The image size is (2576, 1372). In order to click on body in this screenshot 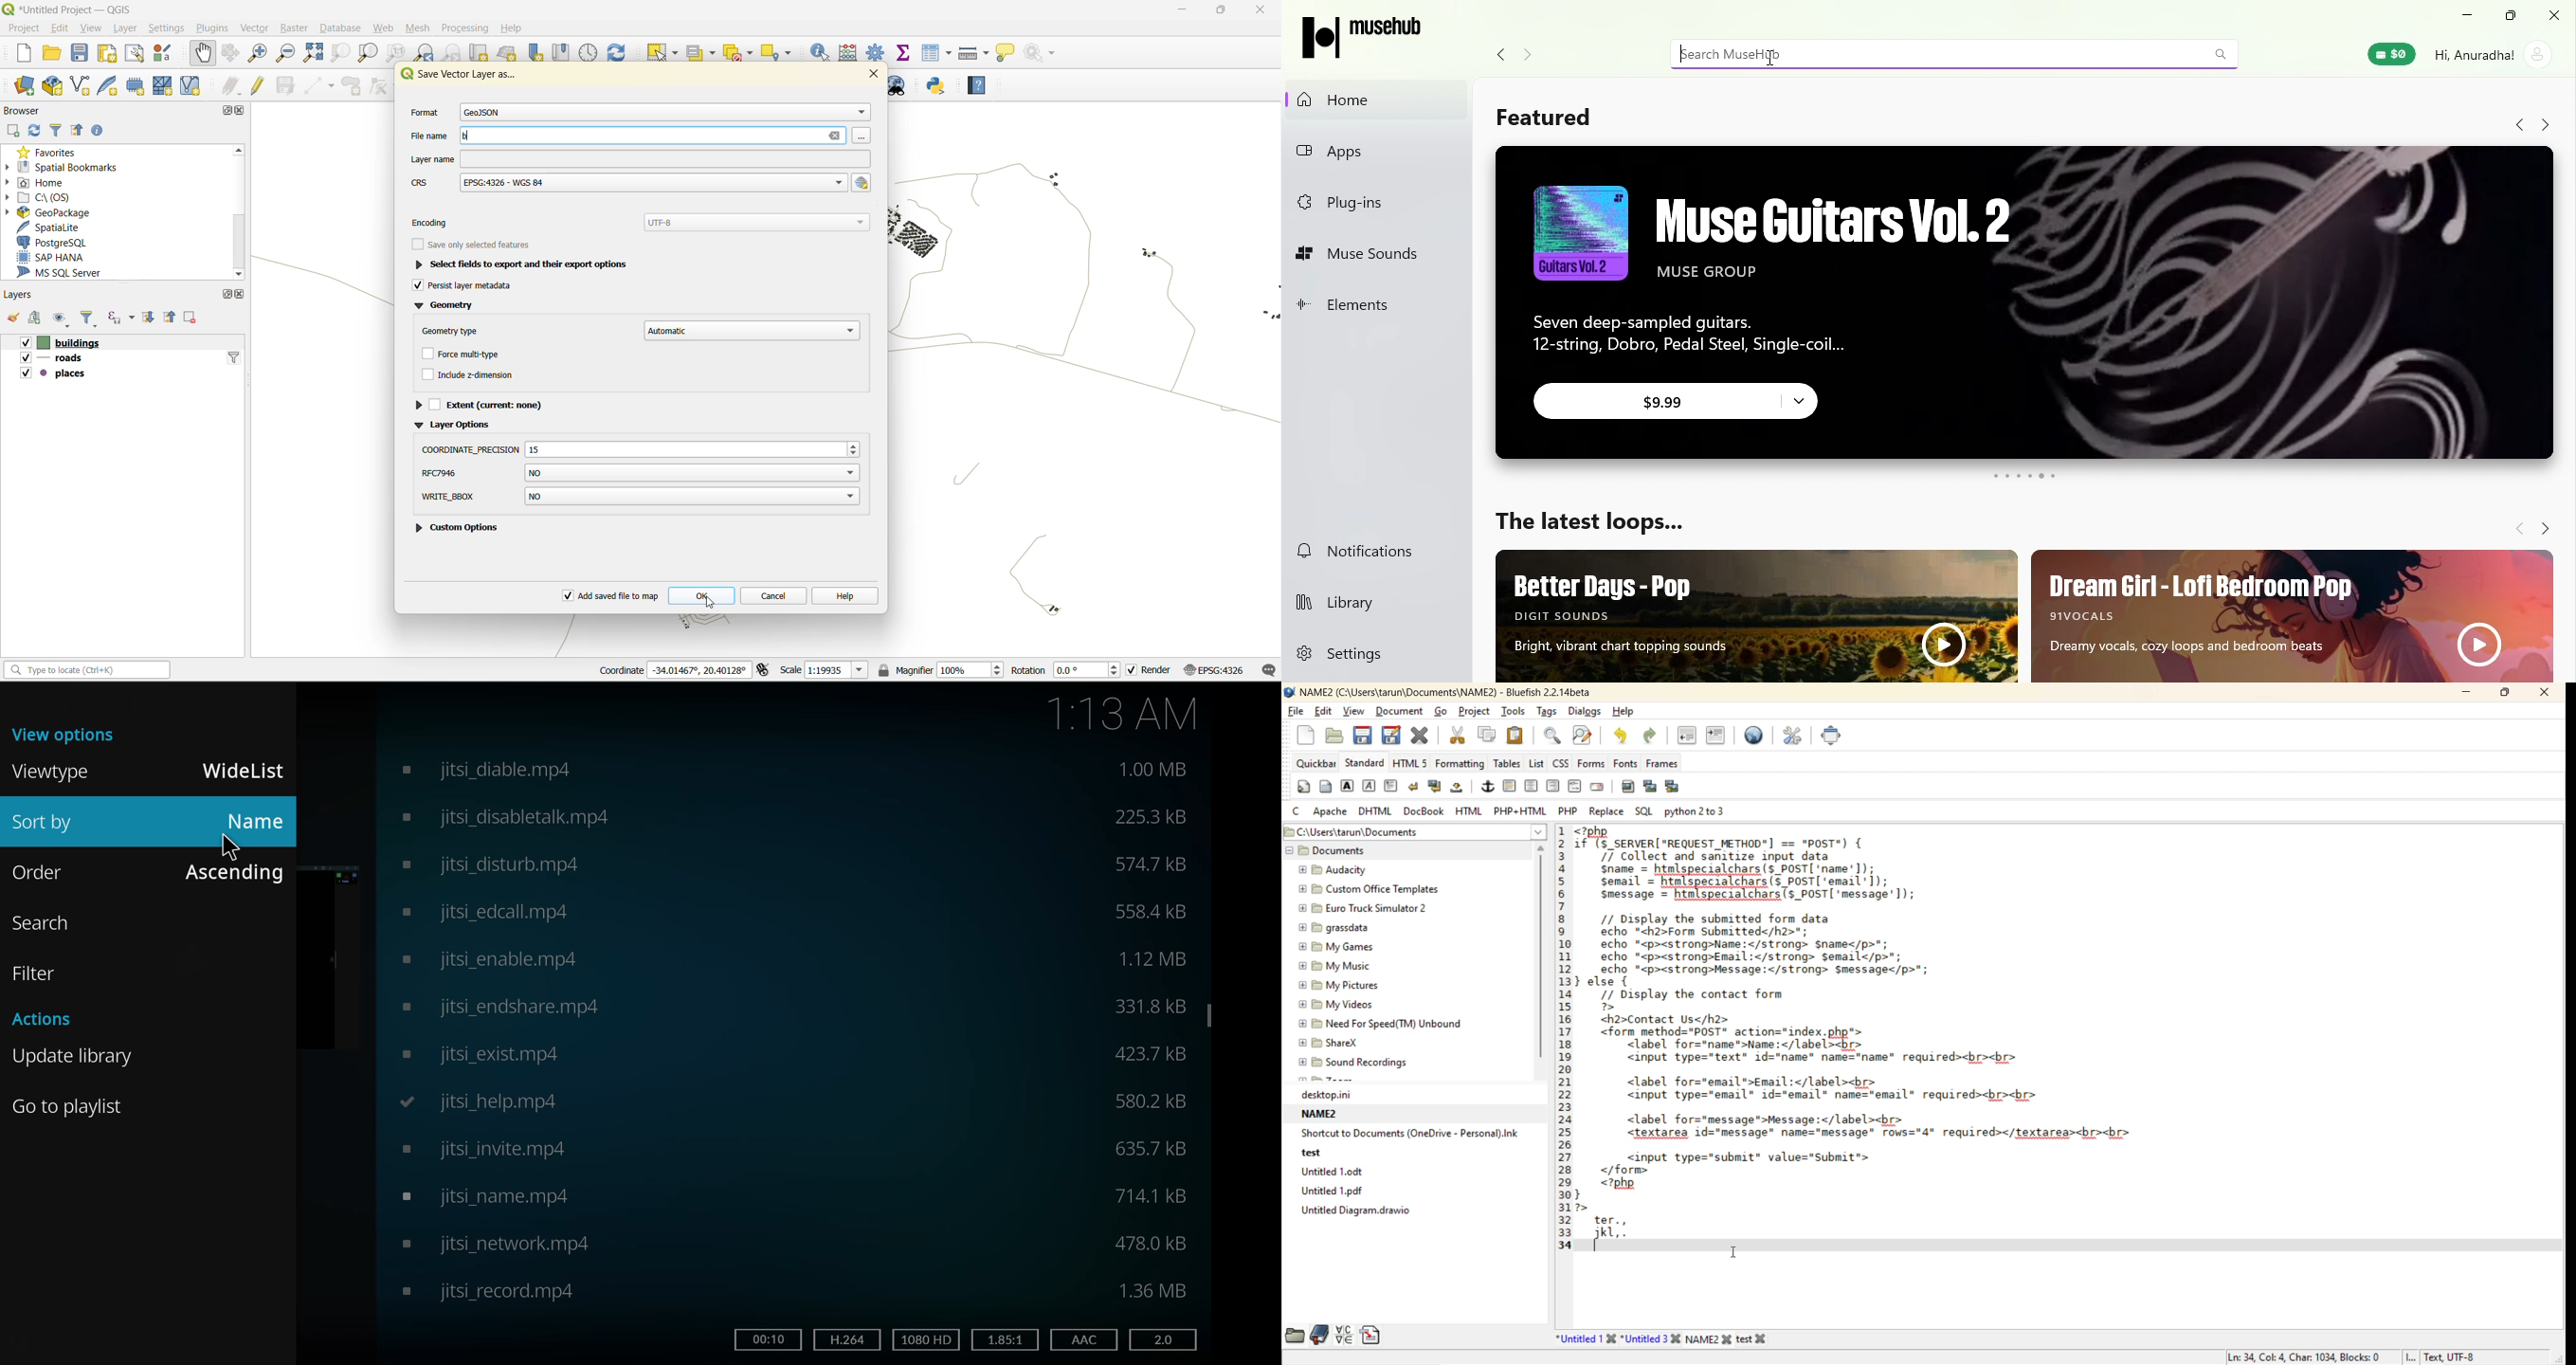, I will do `click(1324, 786)`.